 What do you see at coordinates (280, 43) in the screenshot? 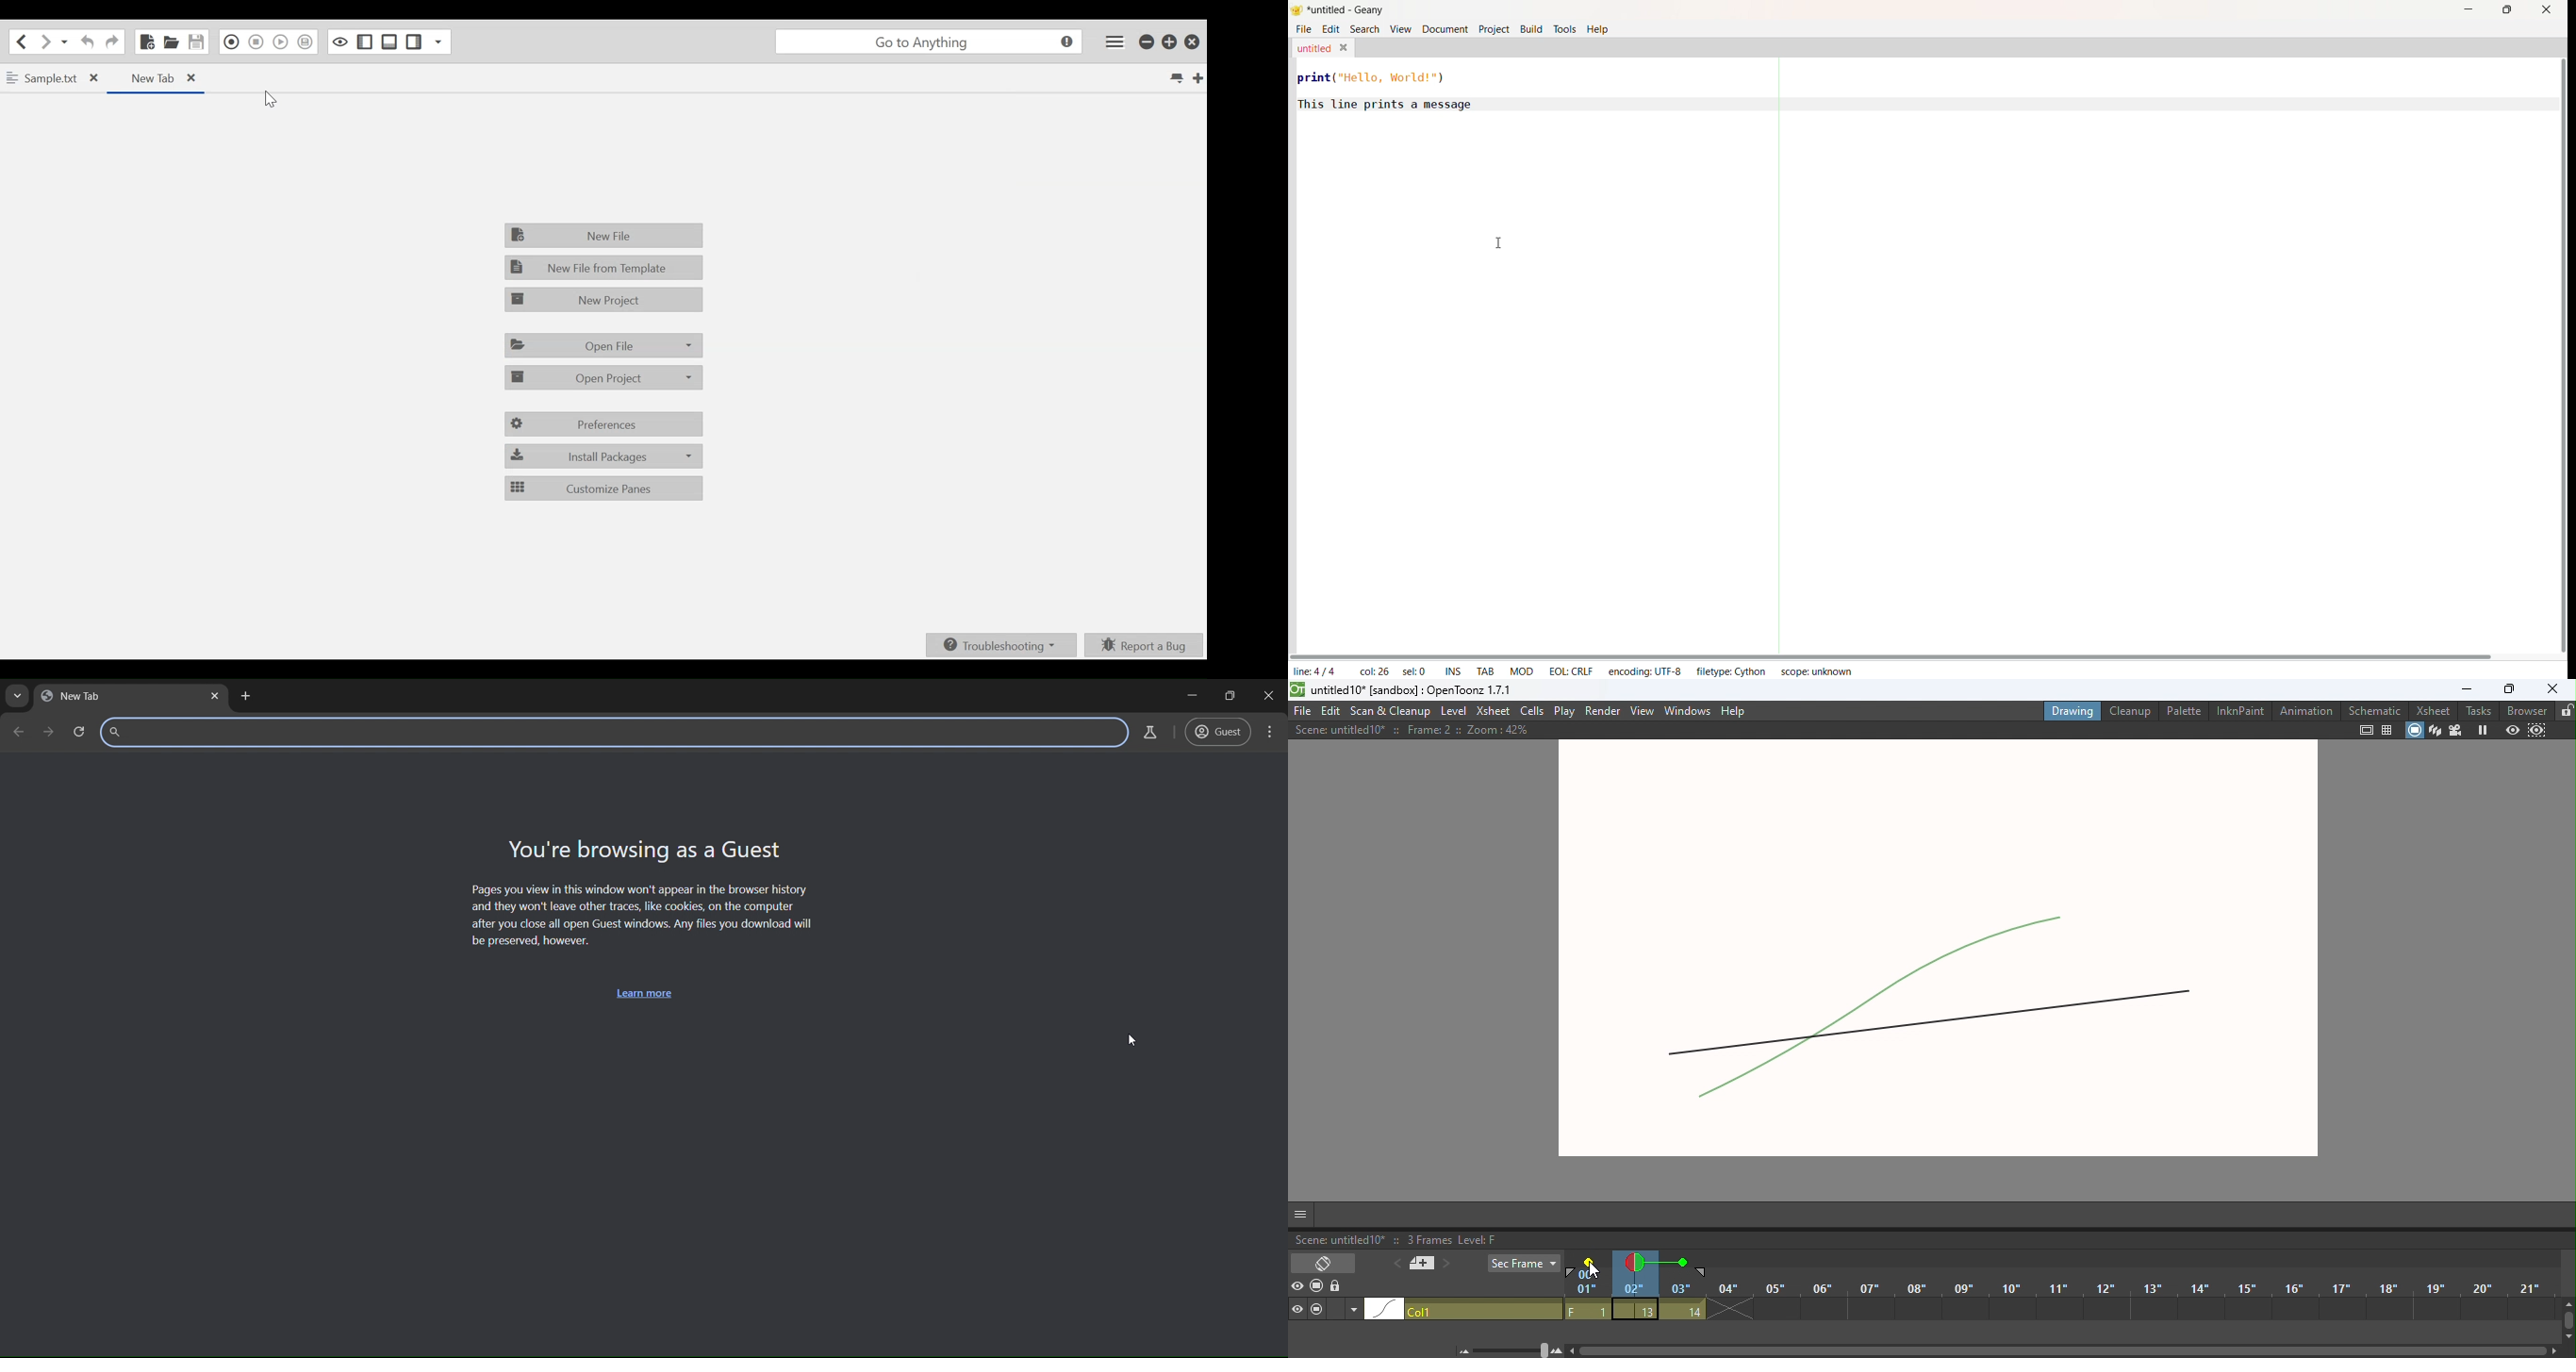
I see `Play Last Recording` at bounding box center [280, 43].